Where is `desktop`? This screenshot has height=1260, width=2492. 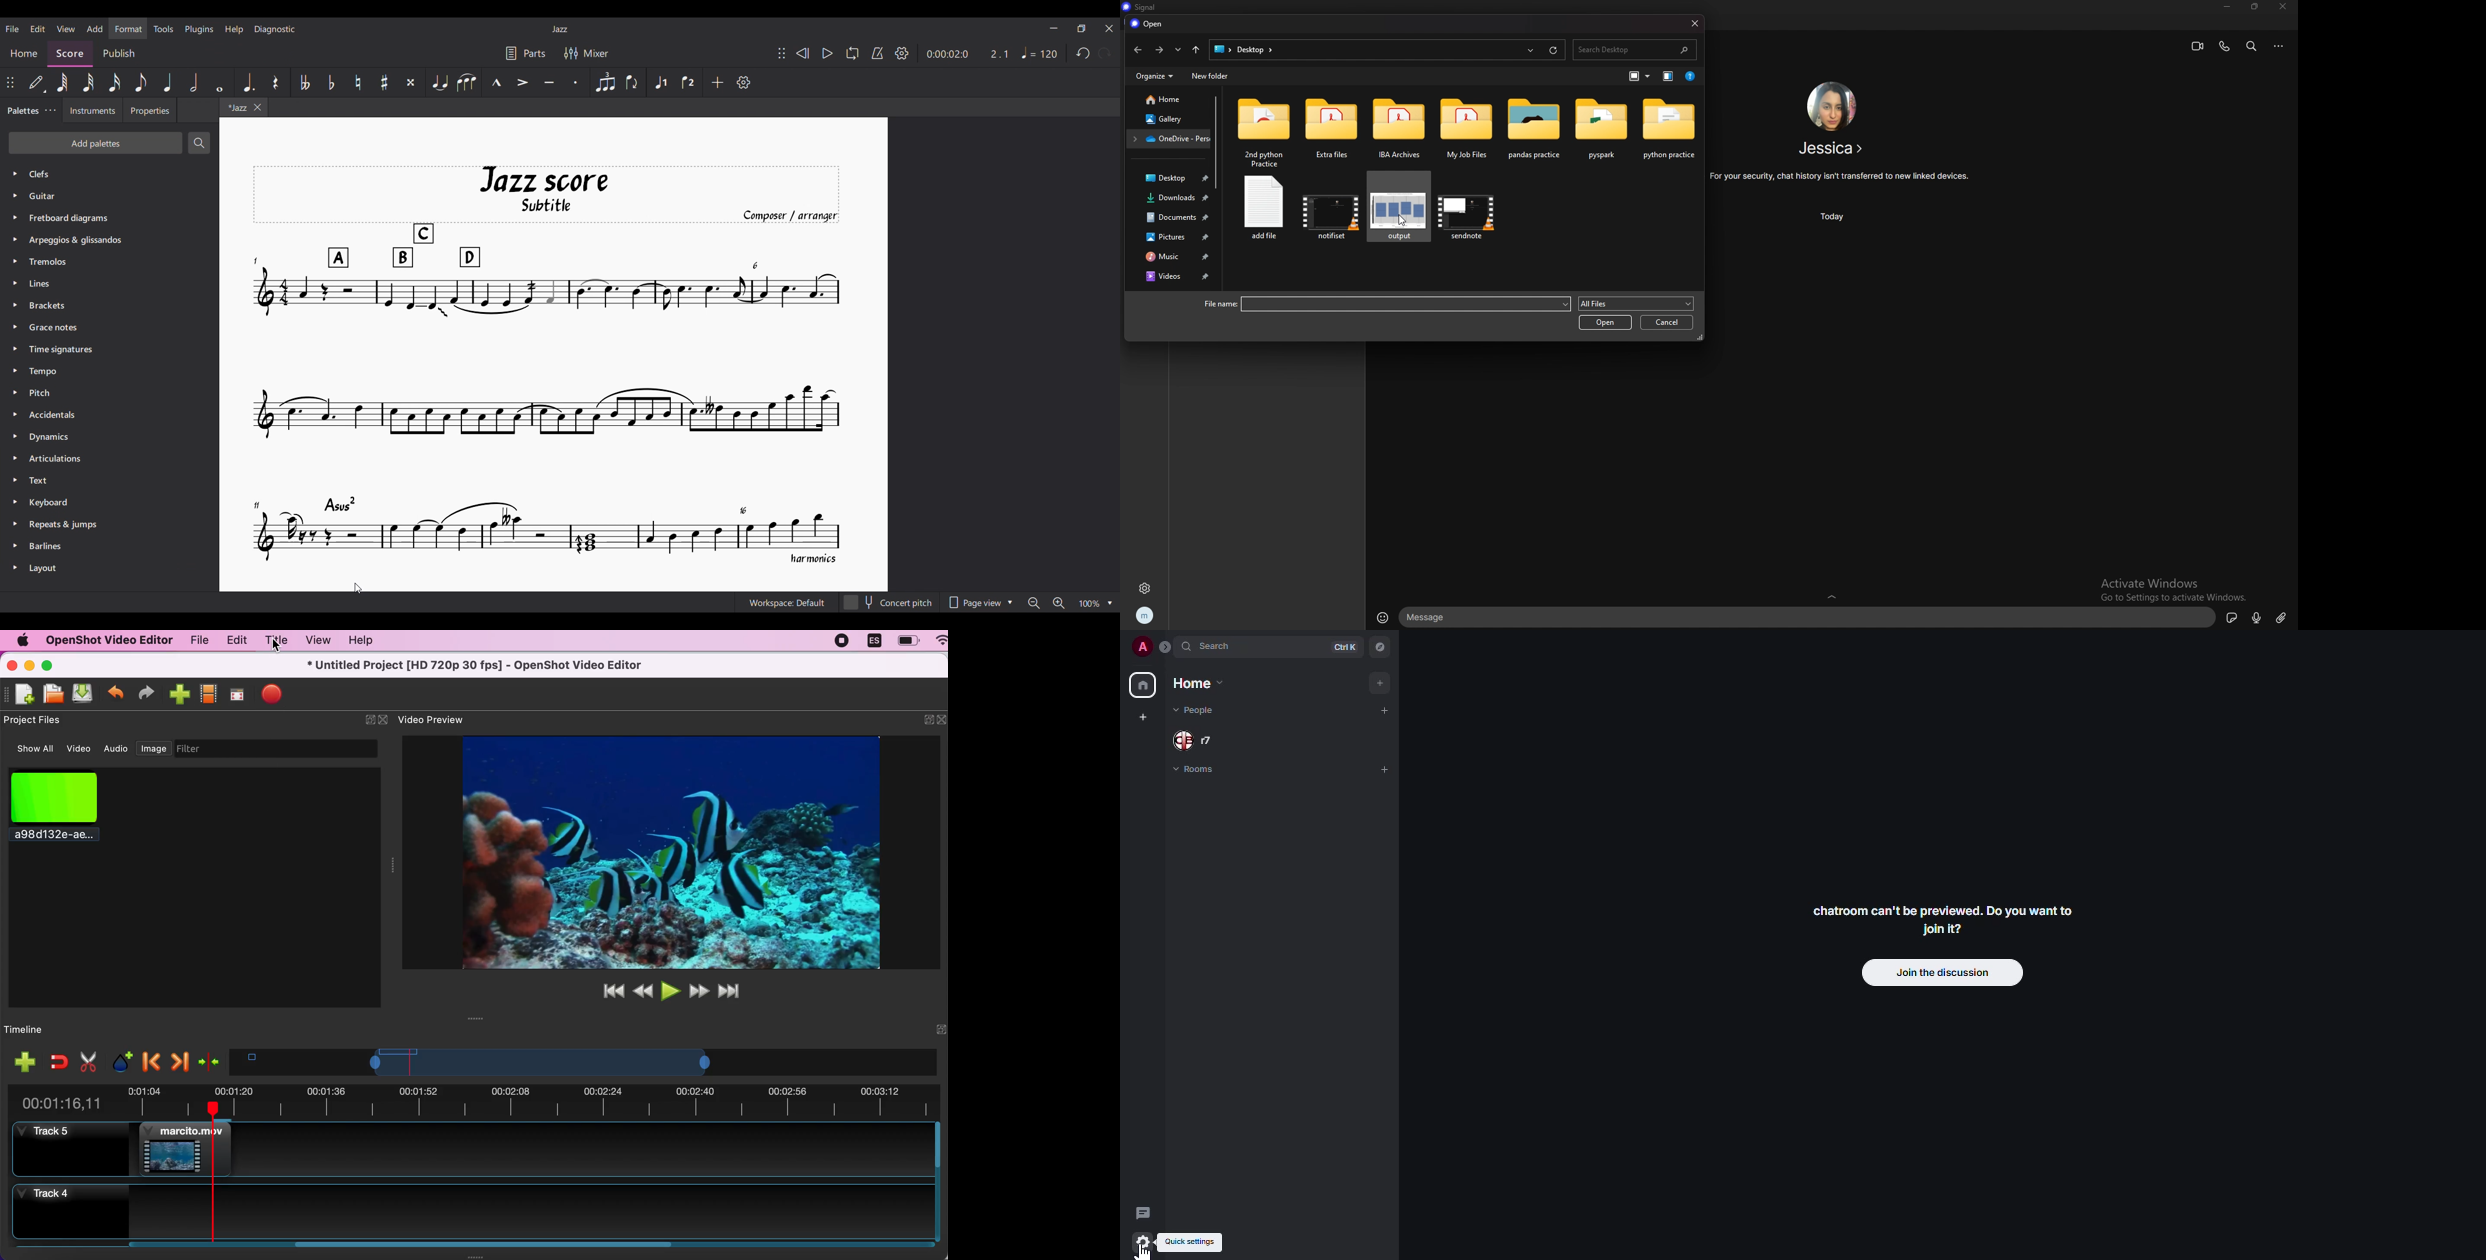 desktop is located at coordinates (1245, 50).